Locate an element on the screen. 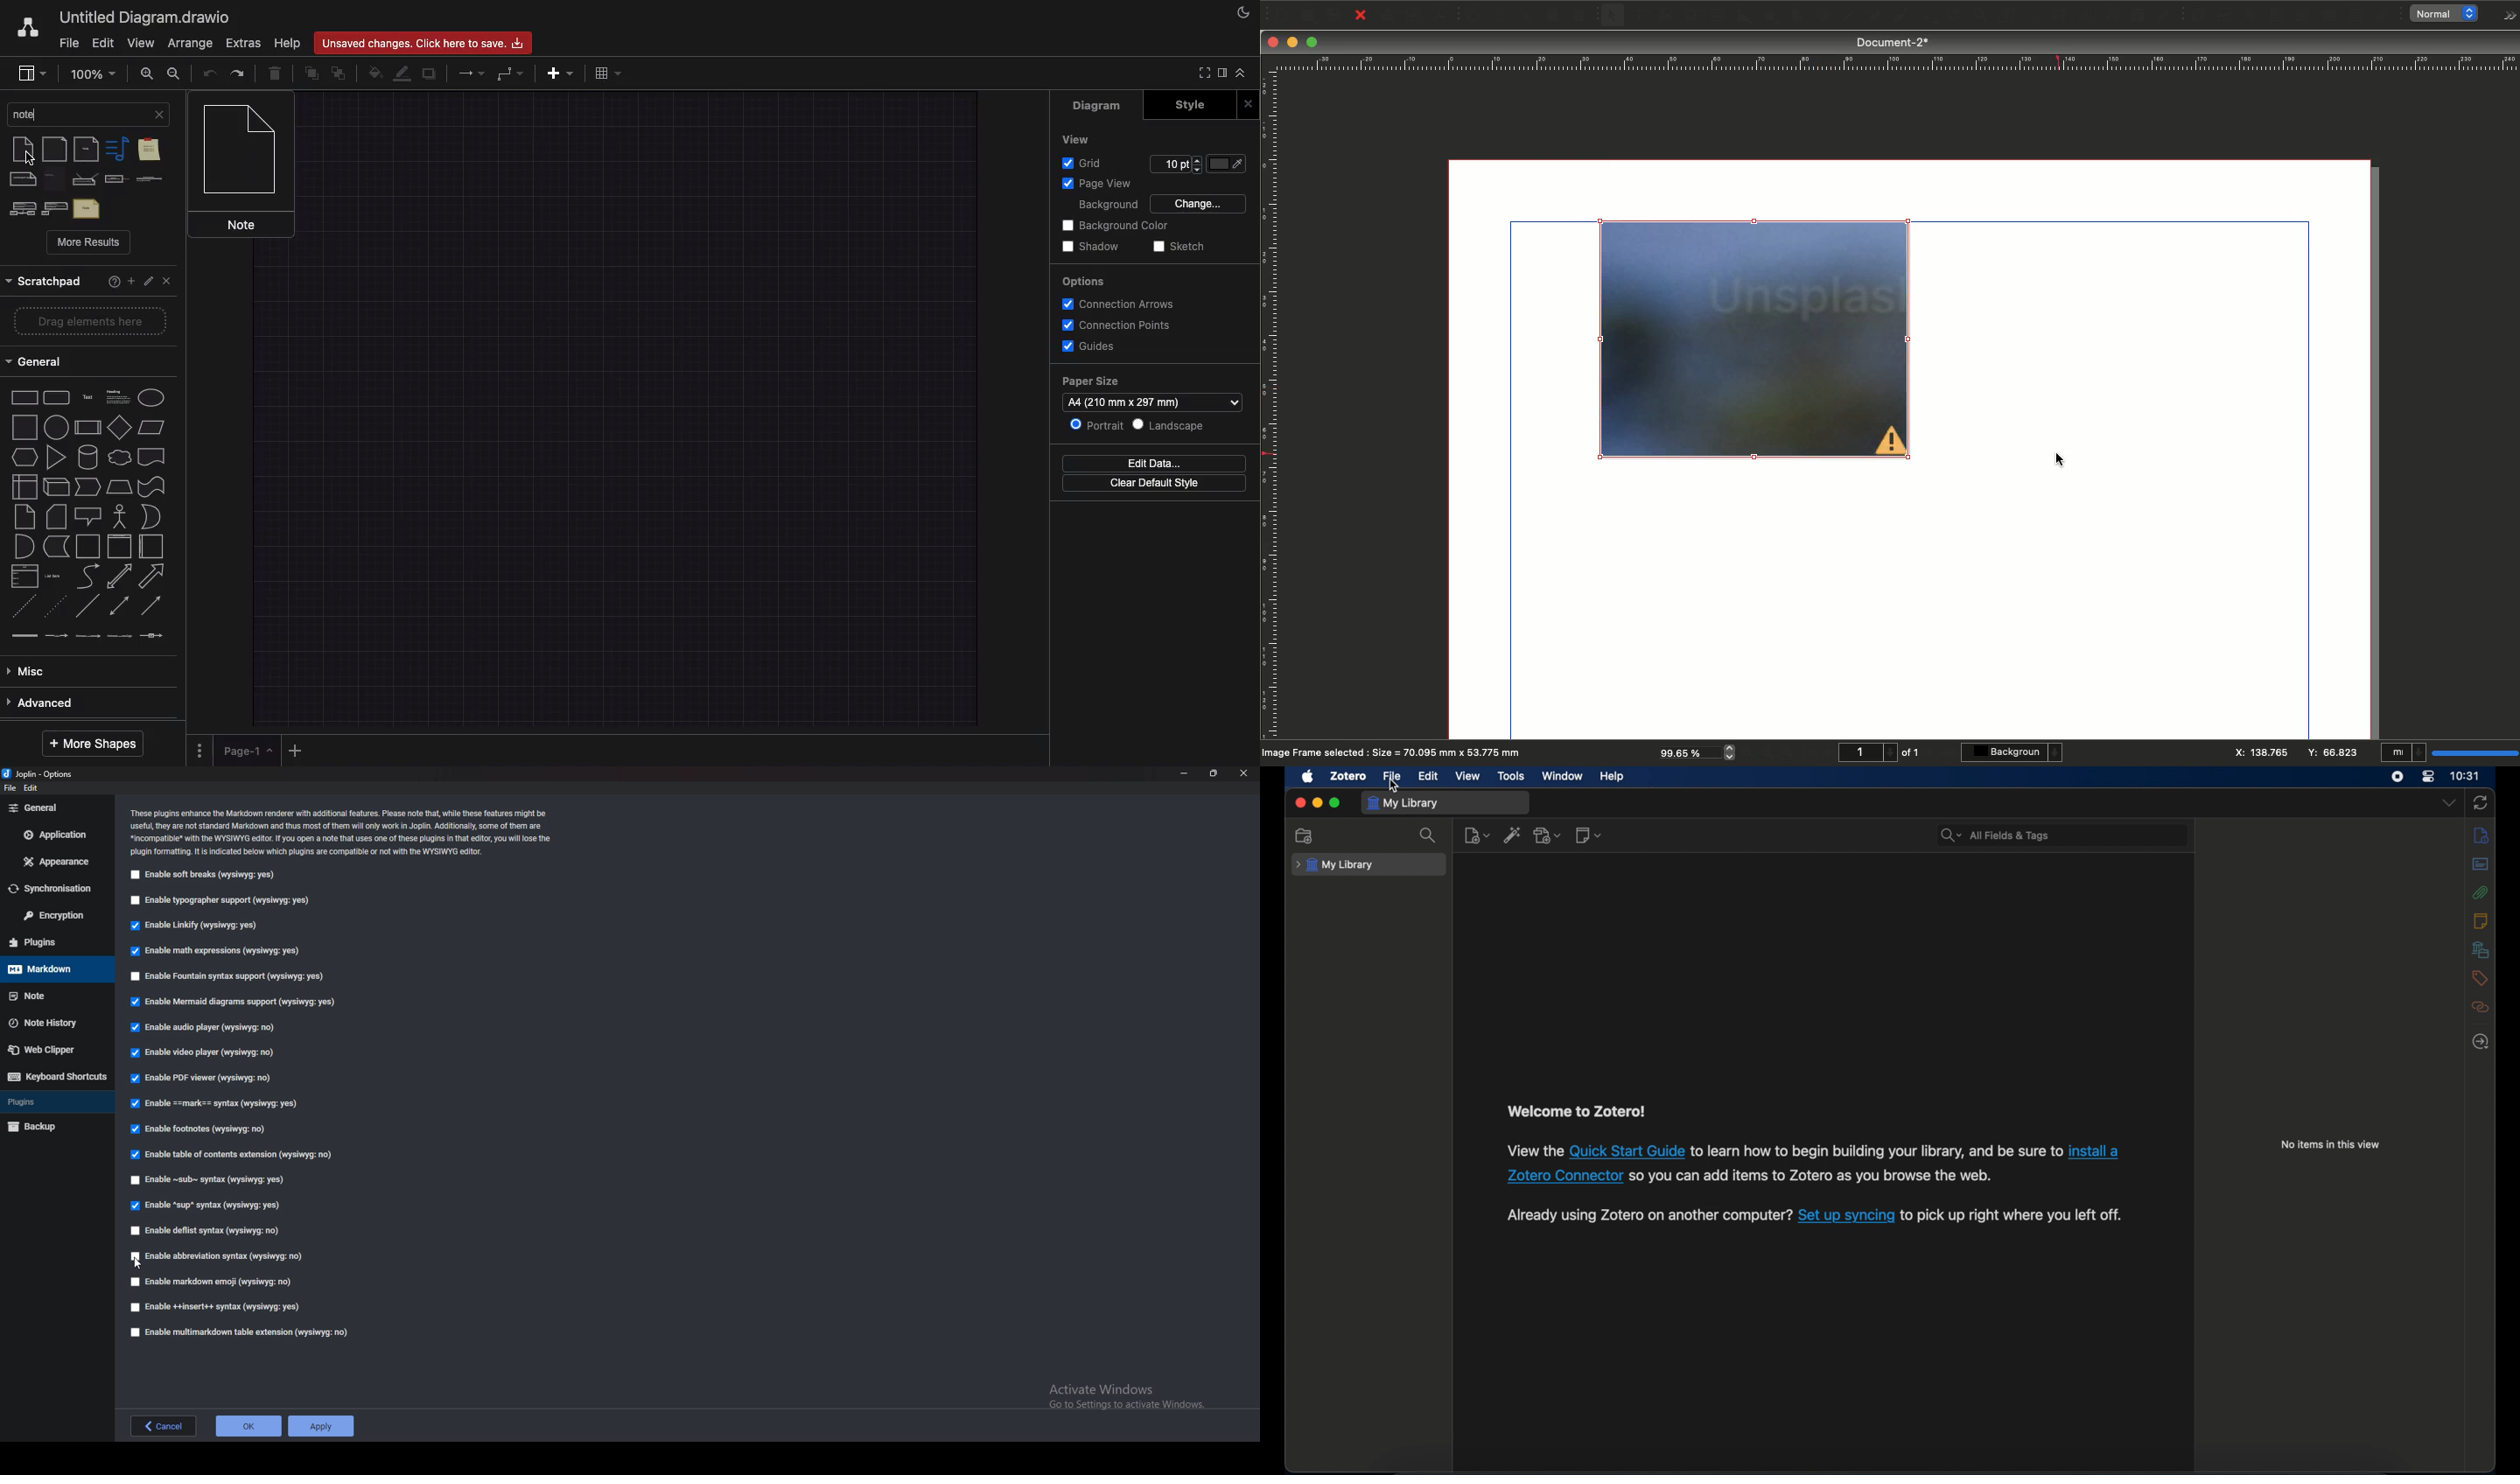 The height and width of the screenshot is (1484, 2520). stereotype note is located at coordinates (55, 208).